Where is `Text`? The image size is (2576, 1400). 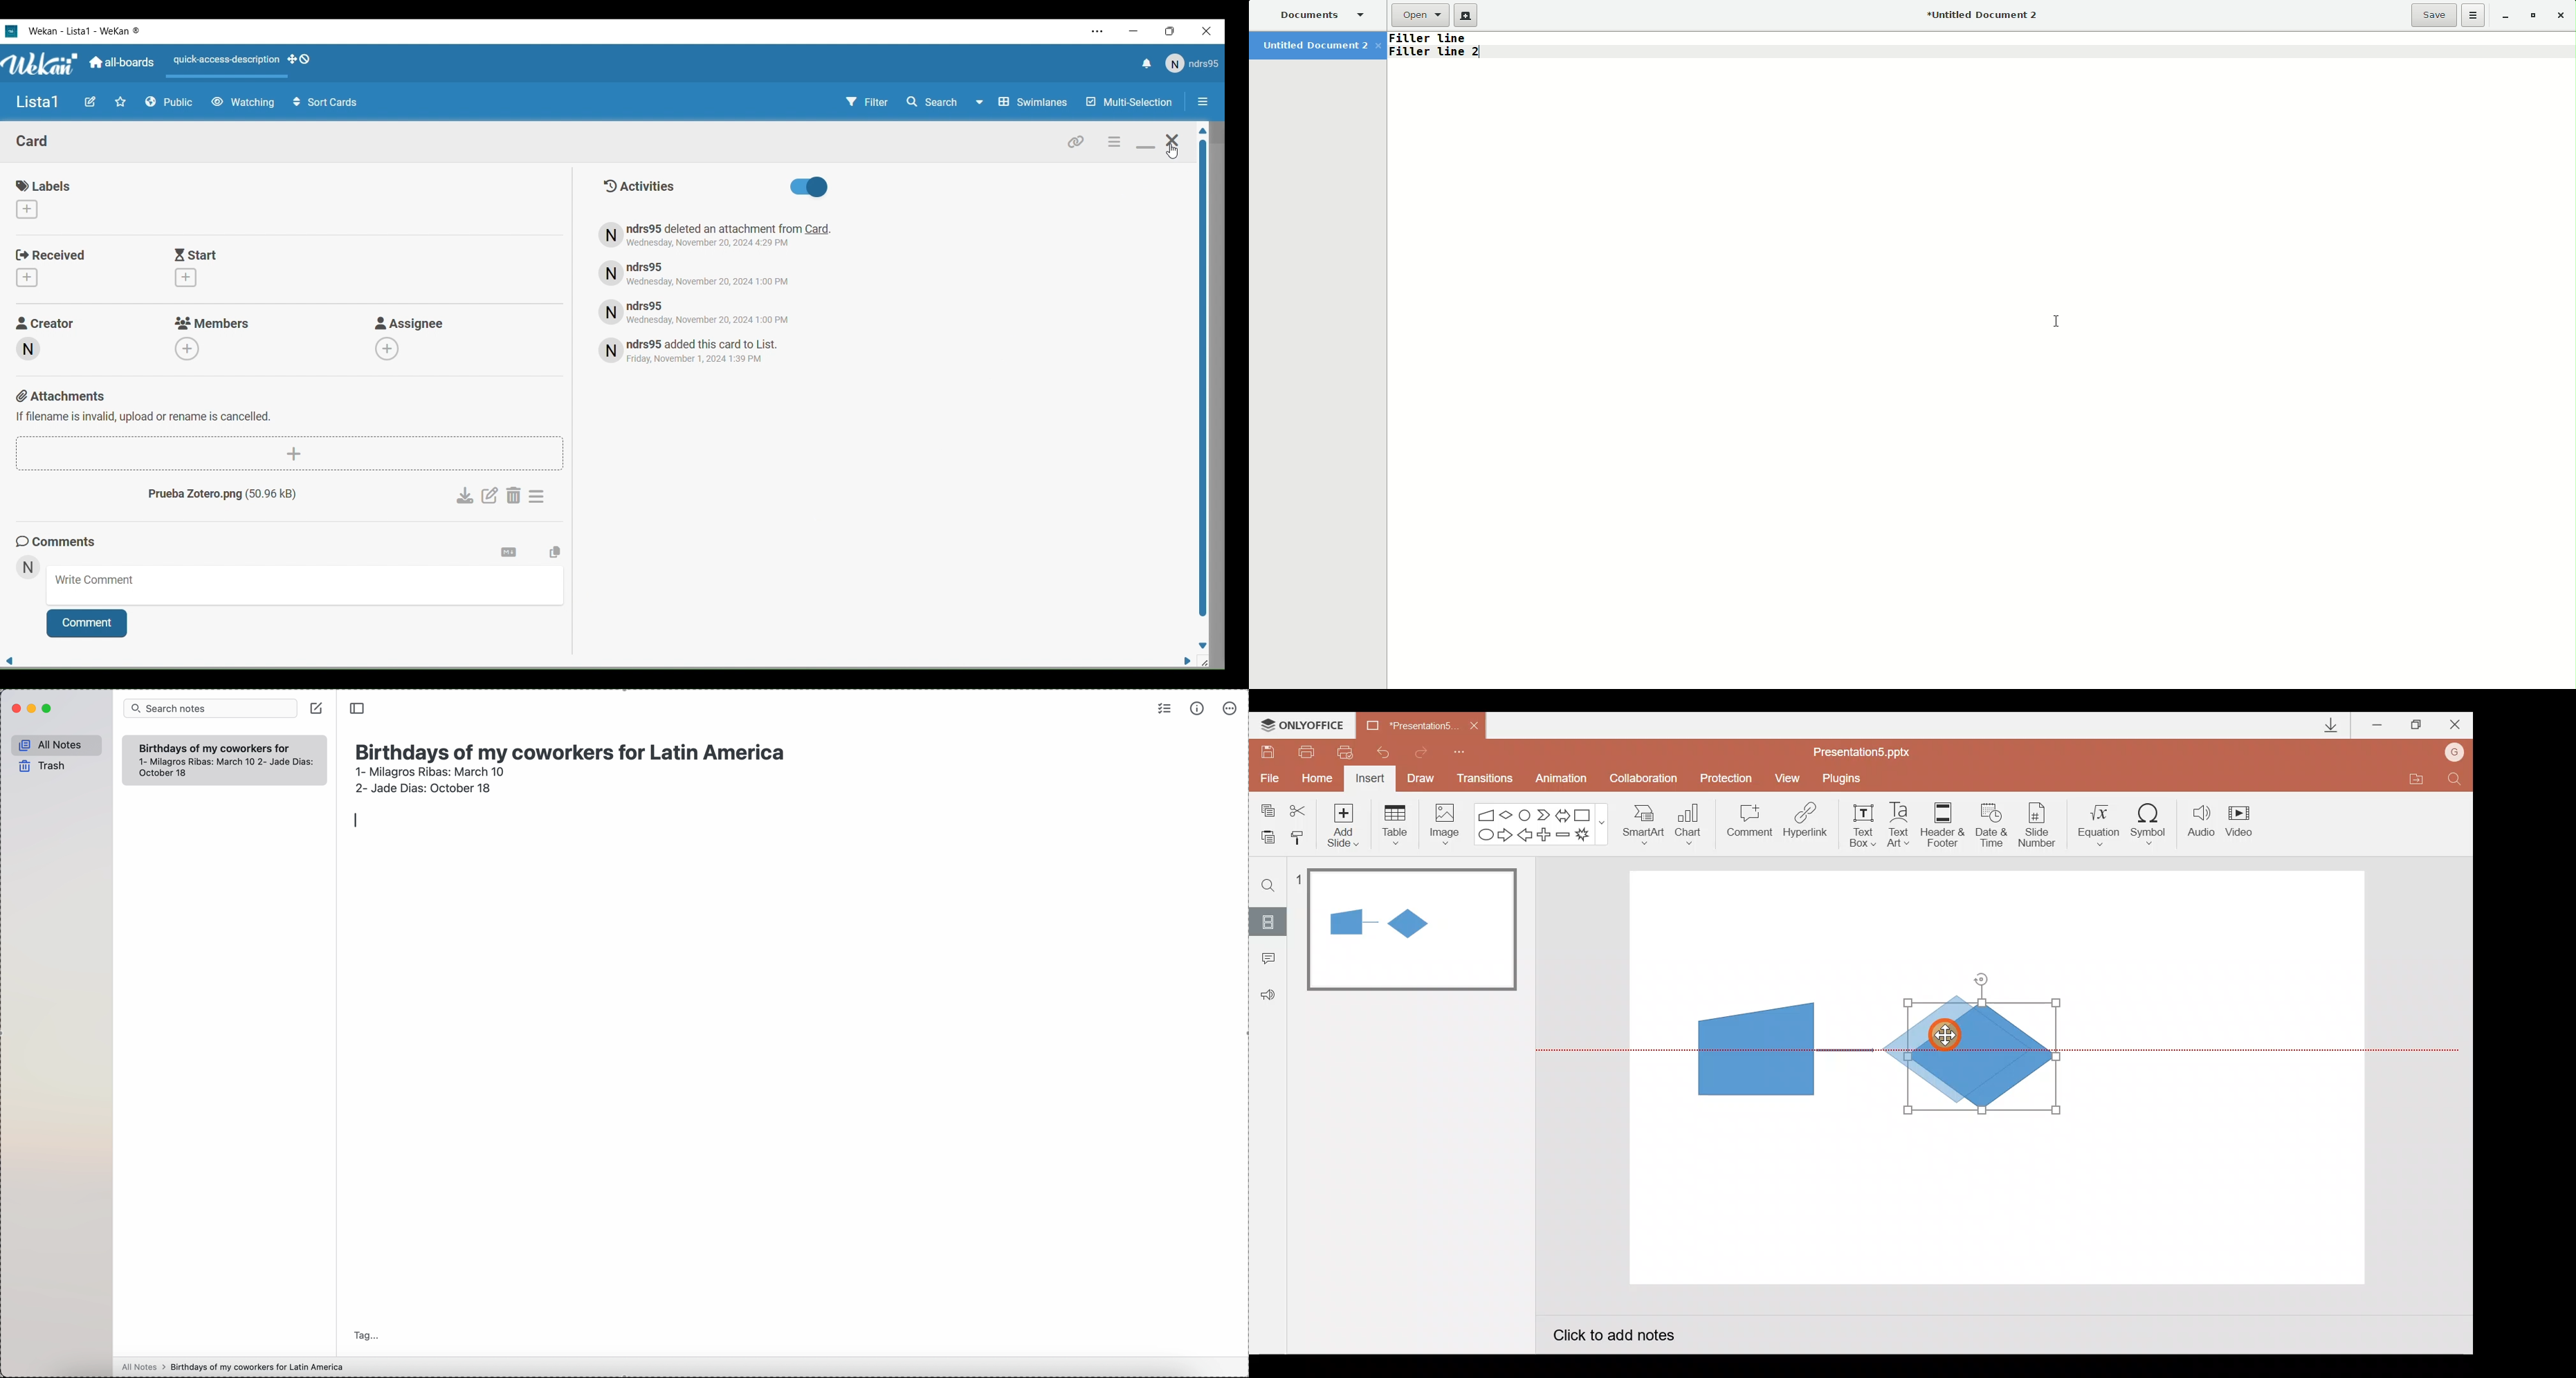
Text is located at coordinates (704, 272).